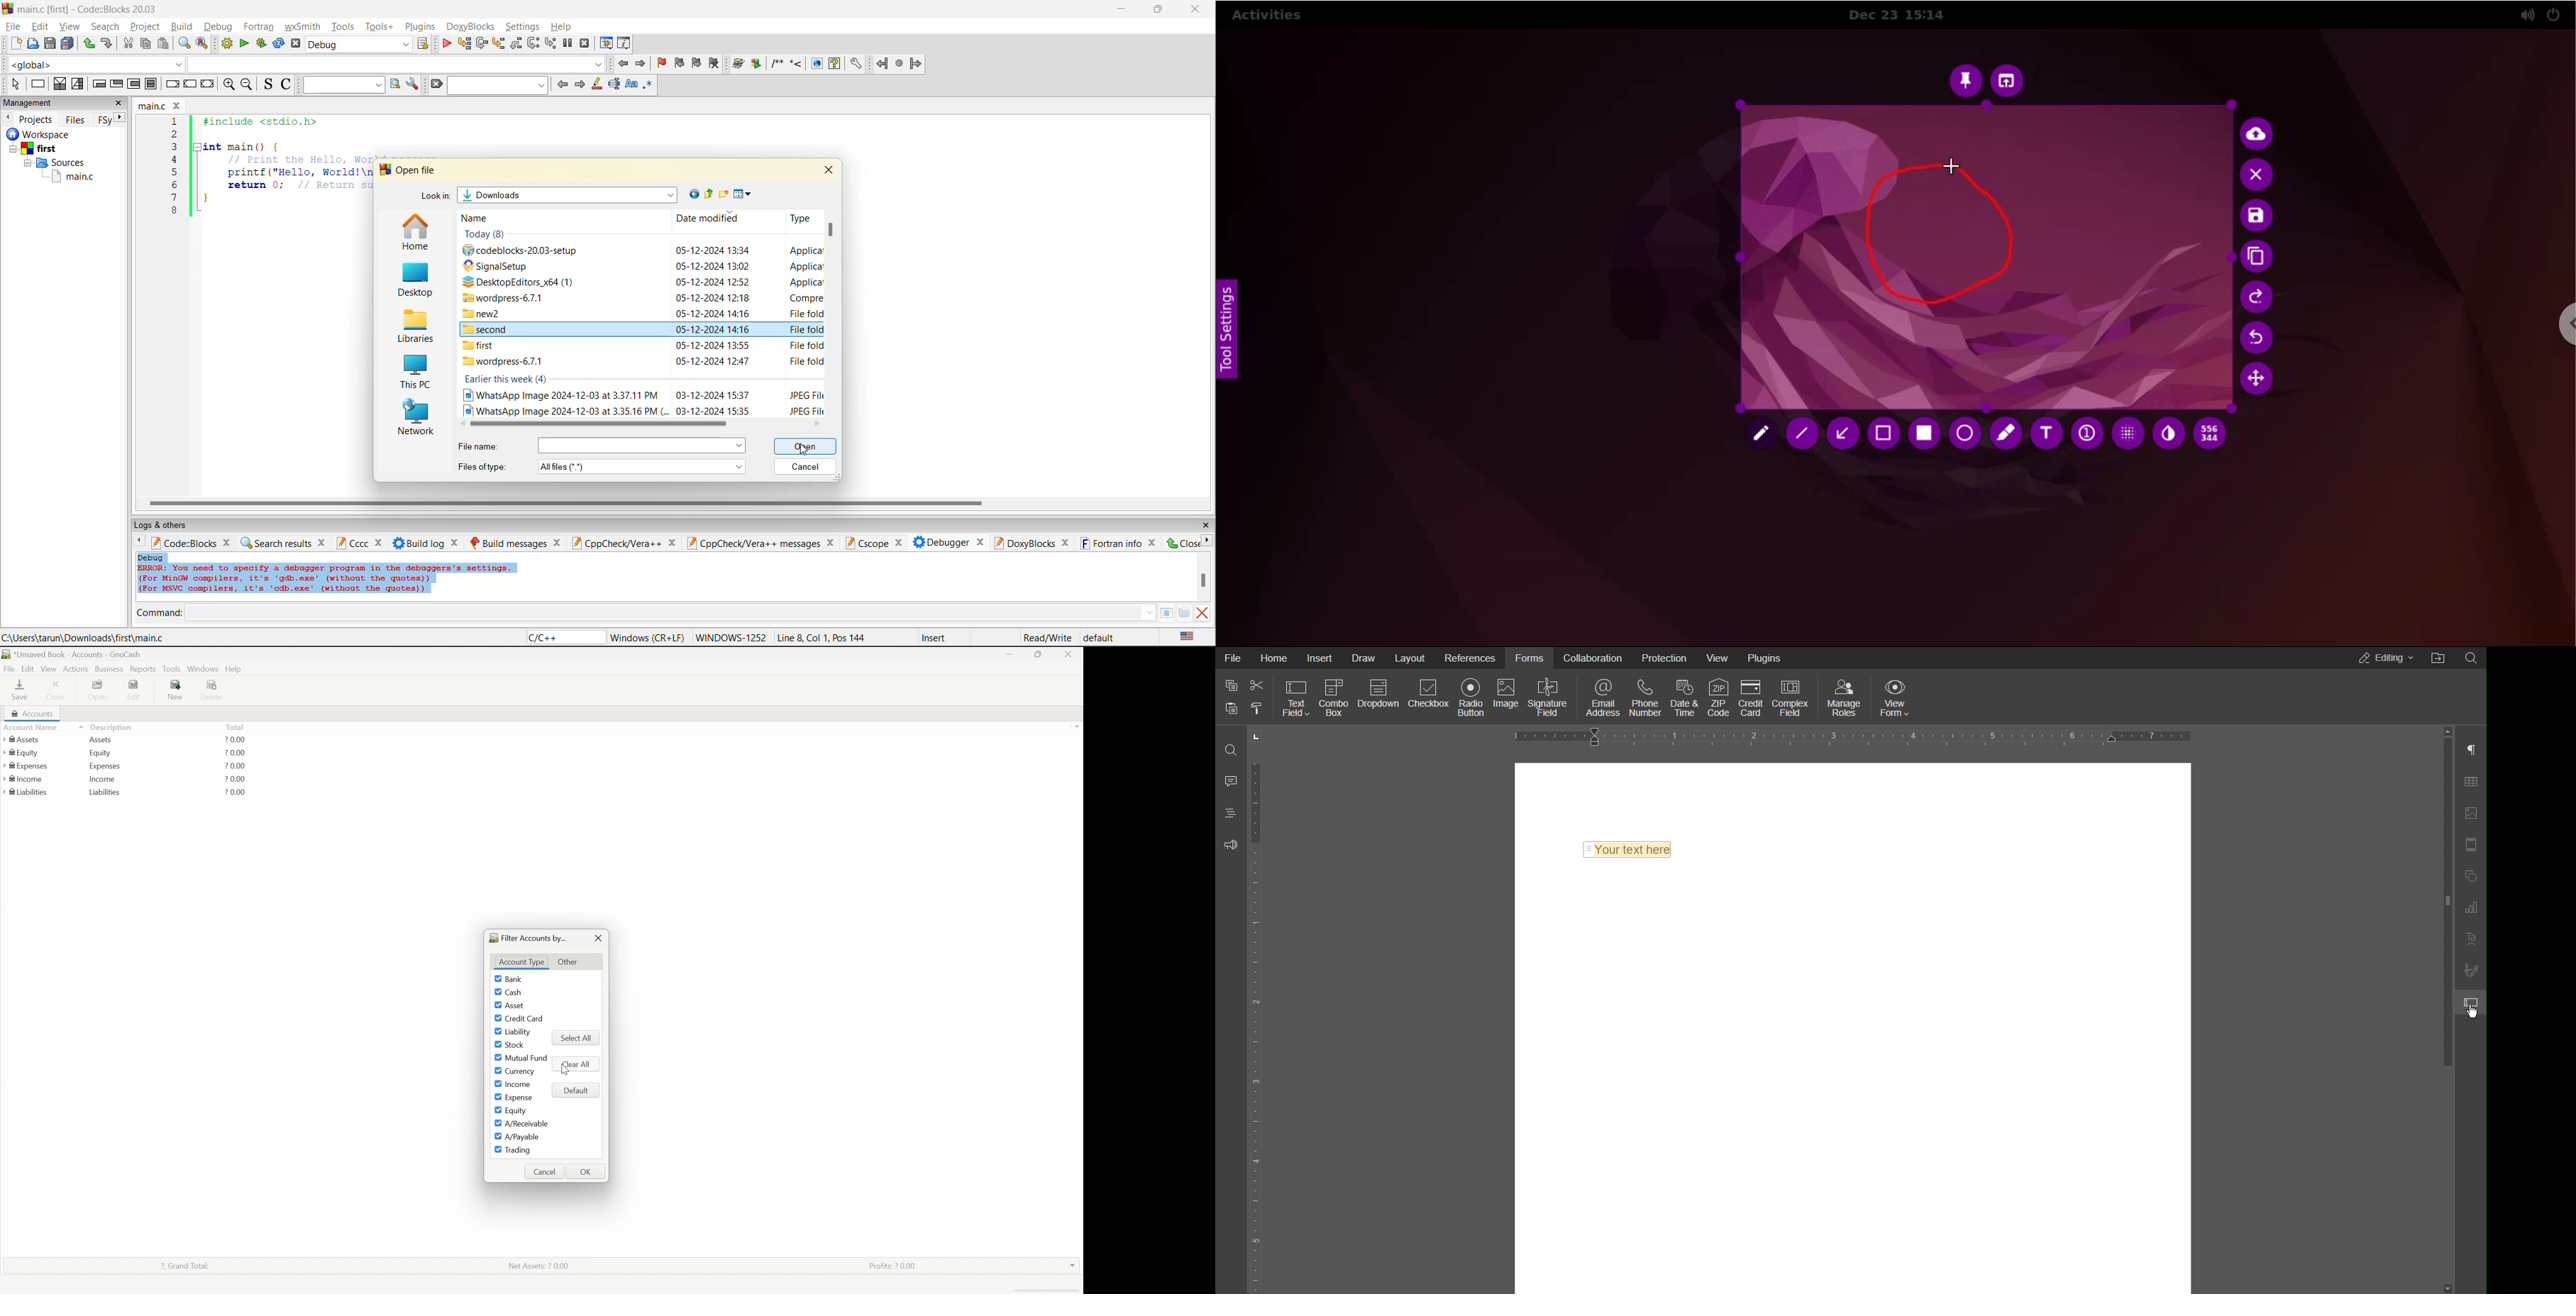 The height and width of the screenshot is (1316, 2576). I want to click on Checkbox, so click(495, 1020).